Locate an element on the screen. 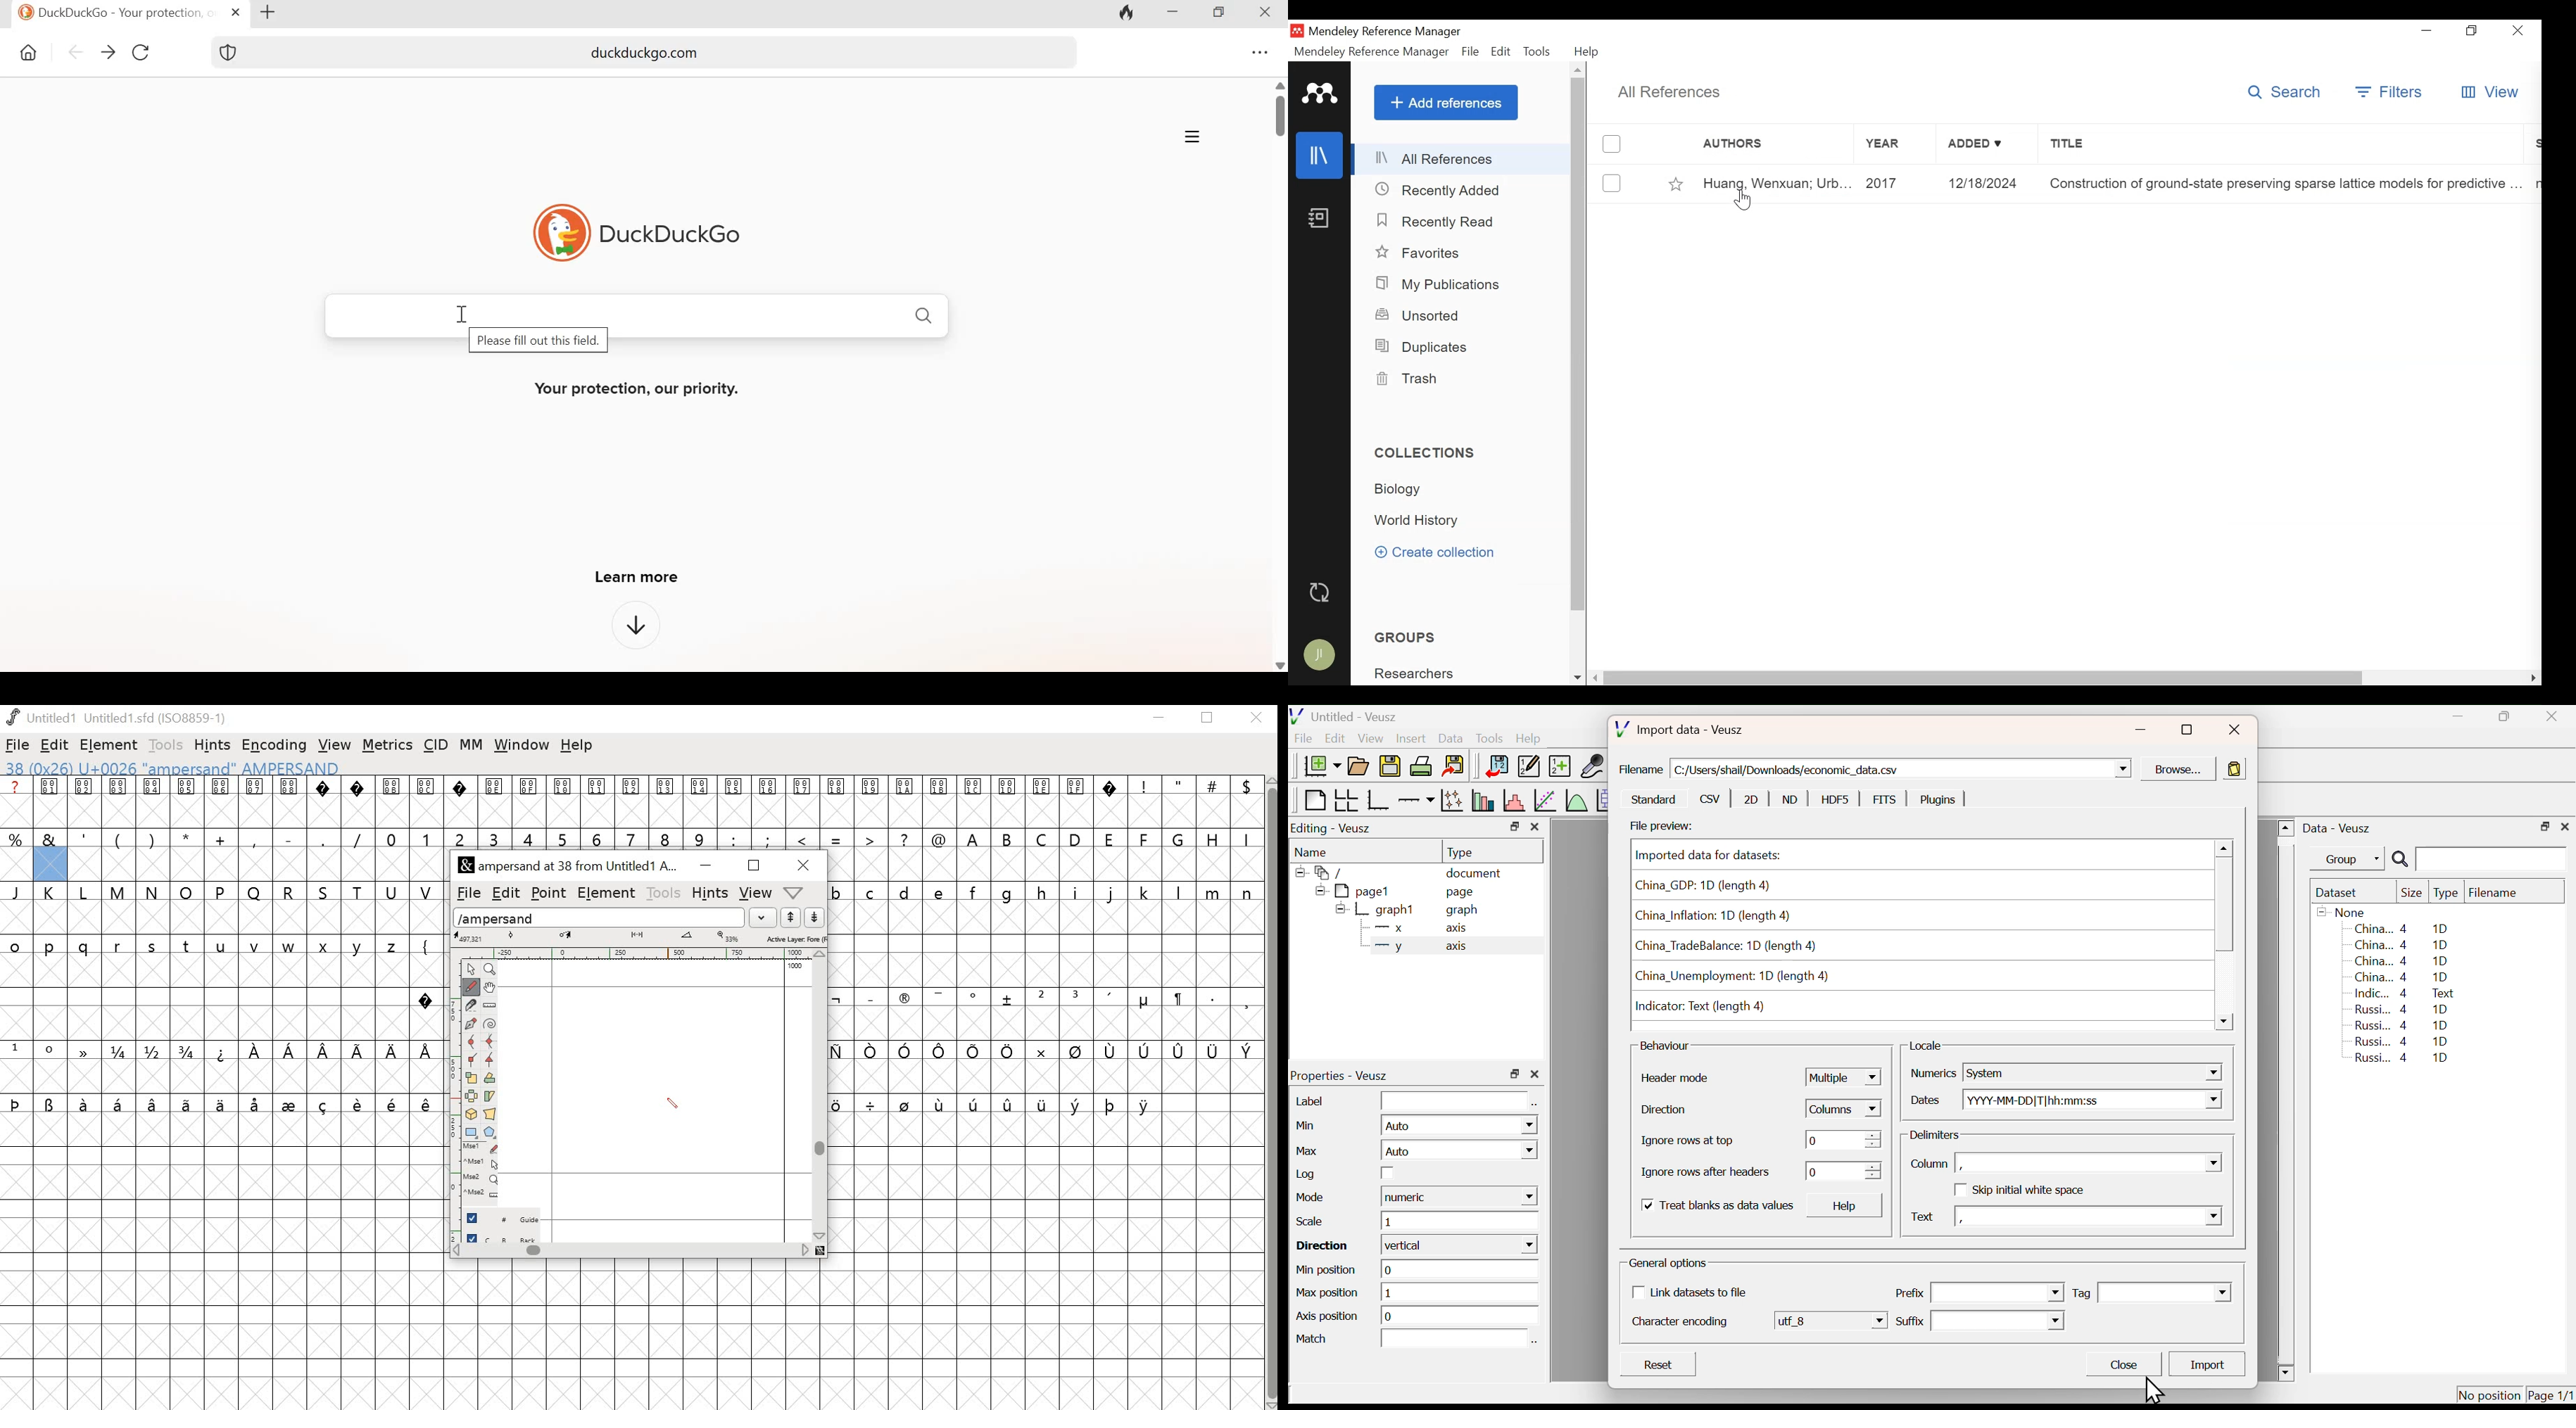  Mendeley Desktop Icon is located at coordinates (1298, 31).